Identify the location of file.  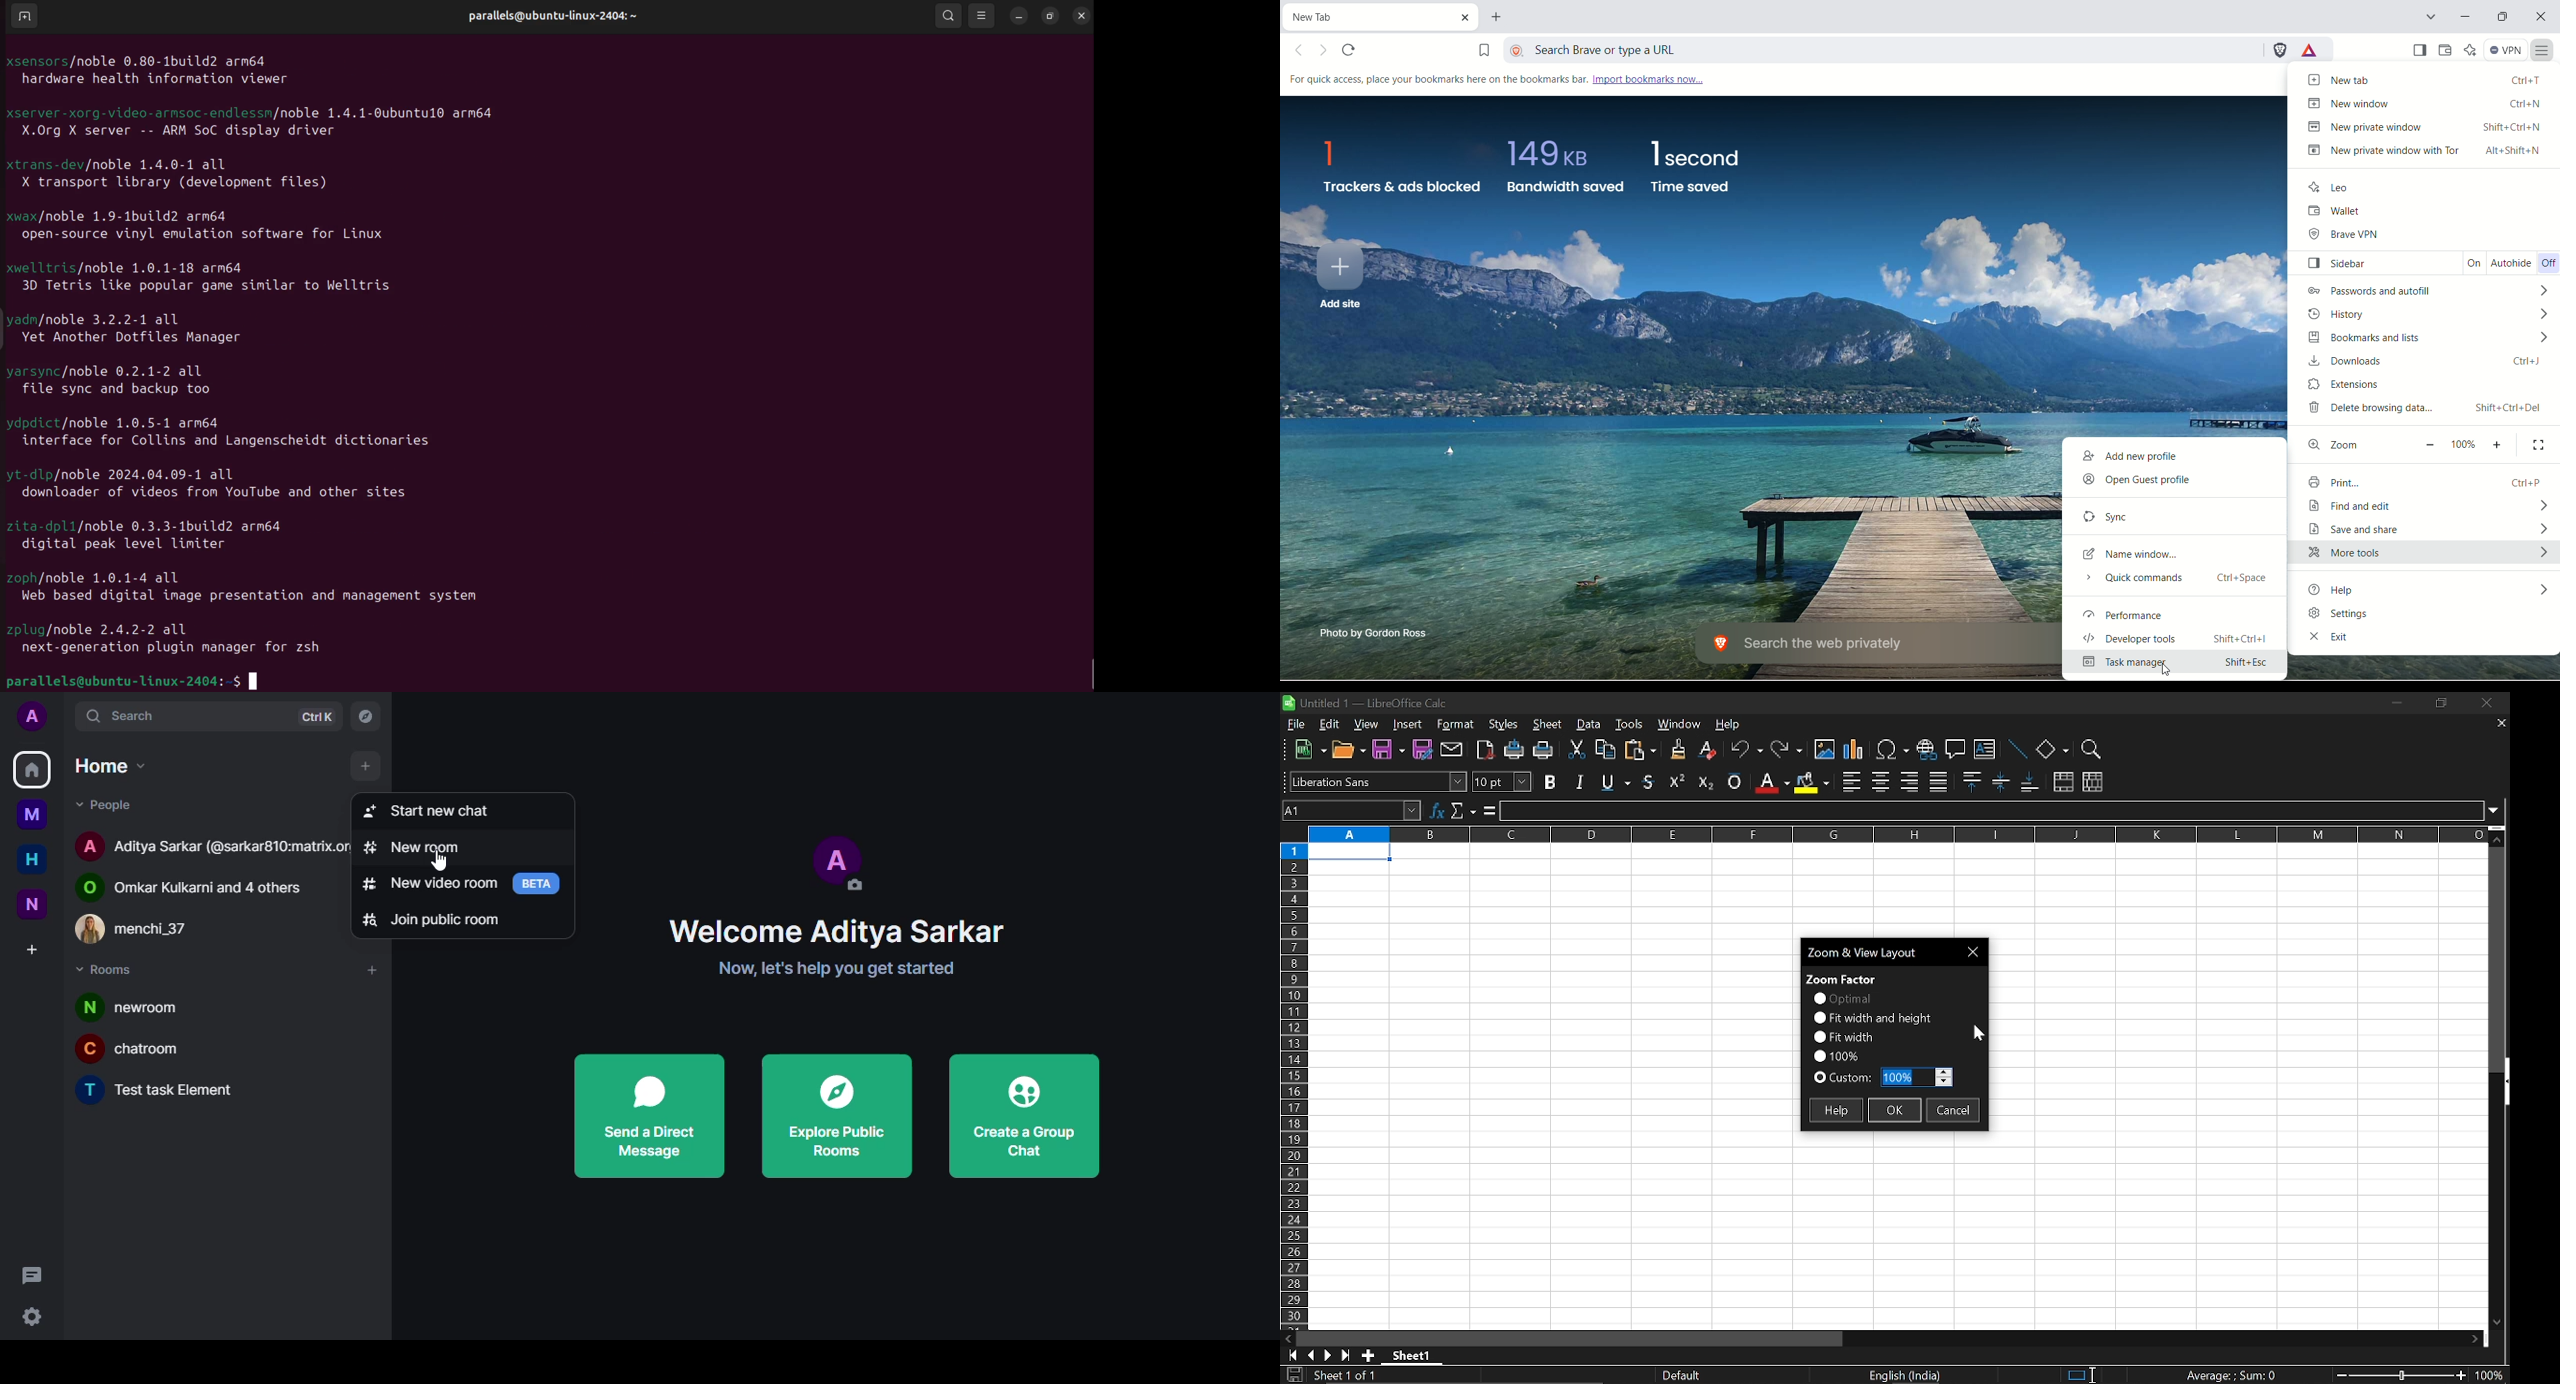
(1297, 725).